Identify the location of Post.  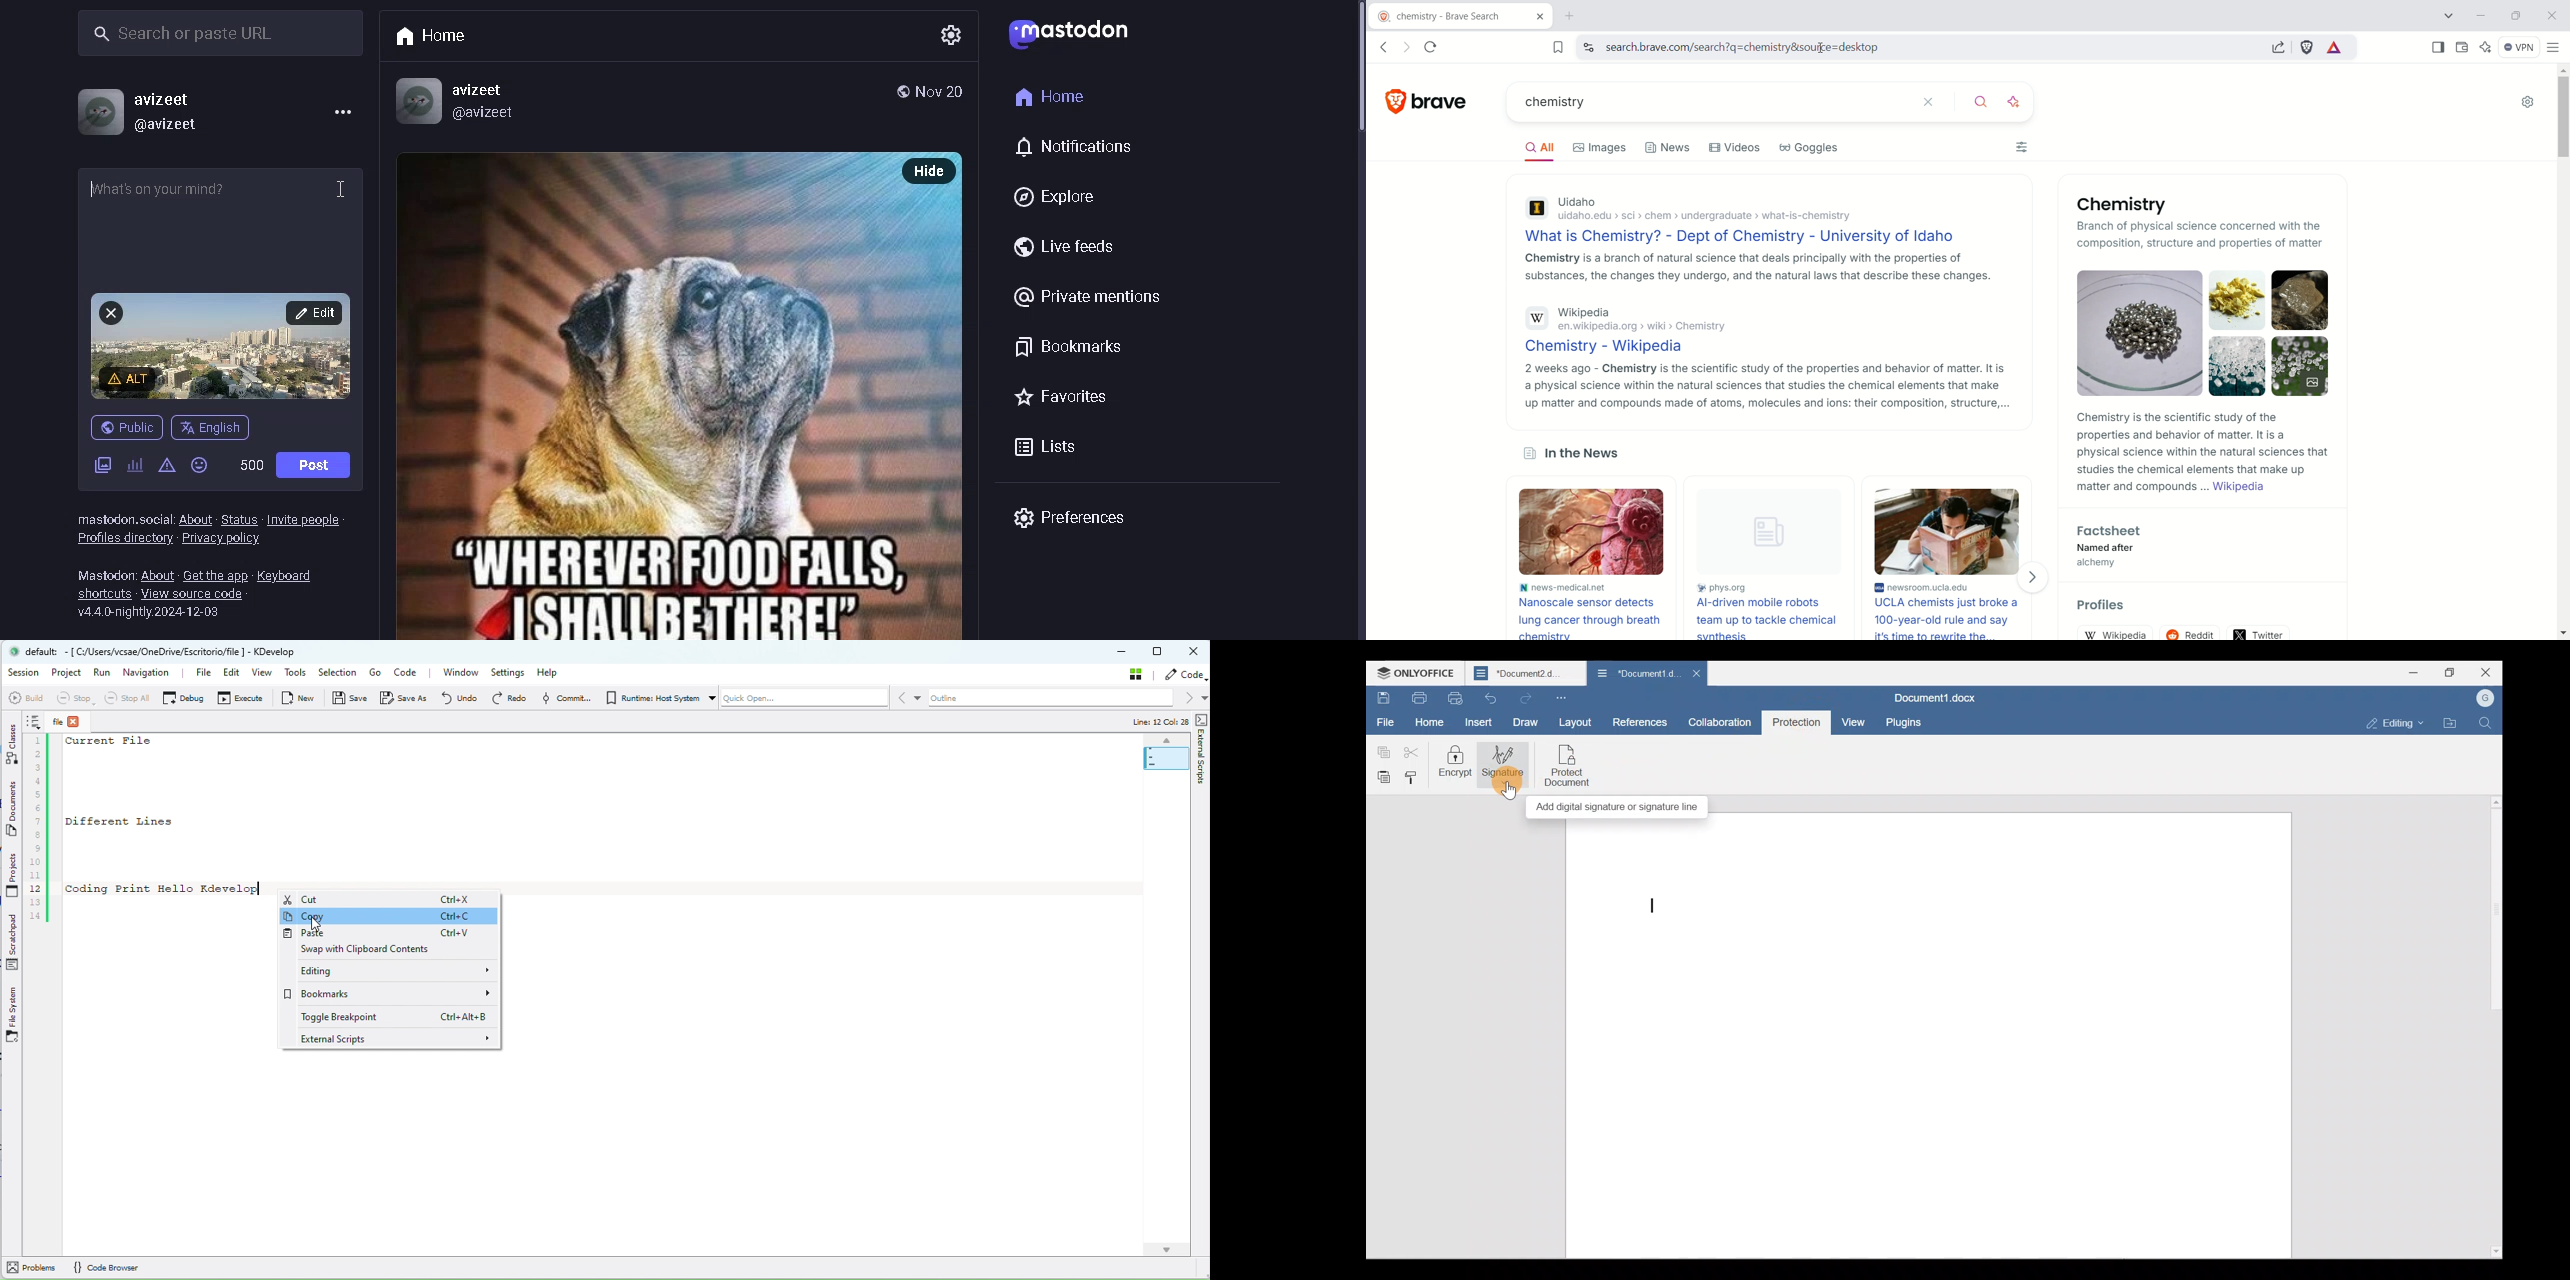
(317, 466).